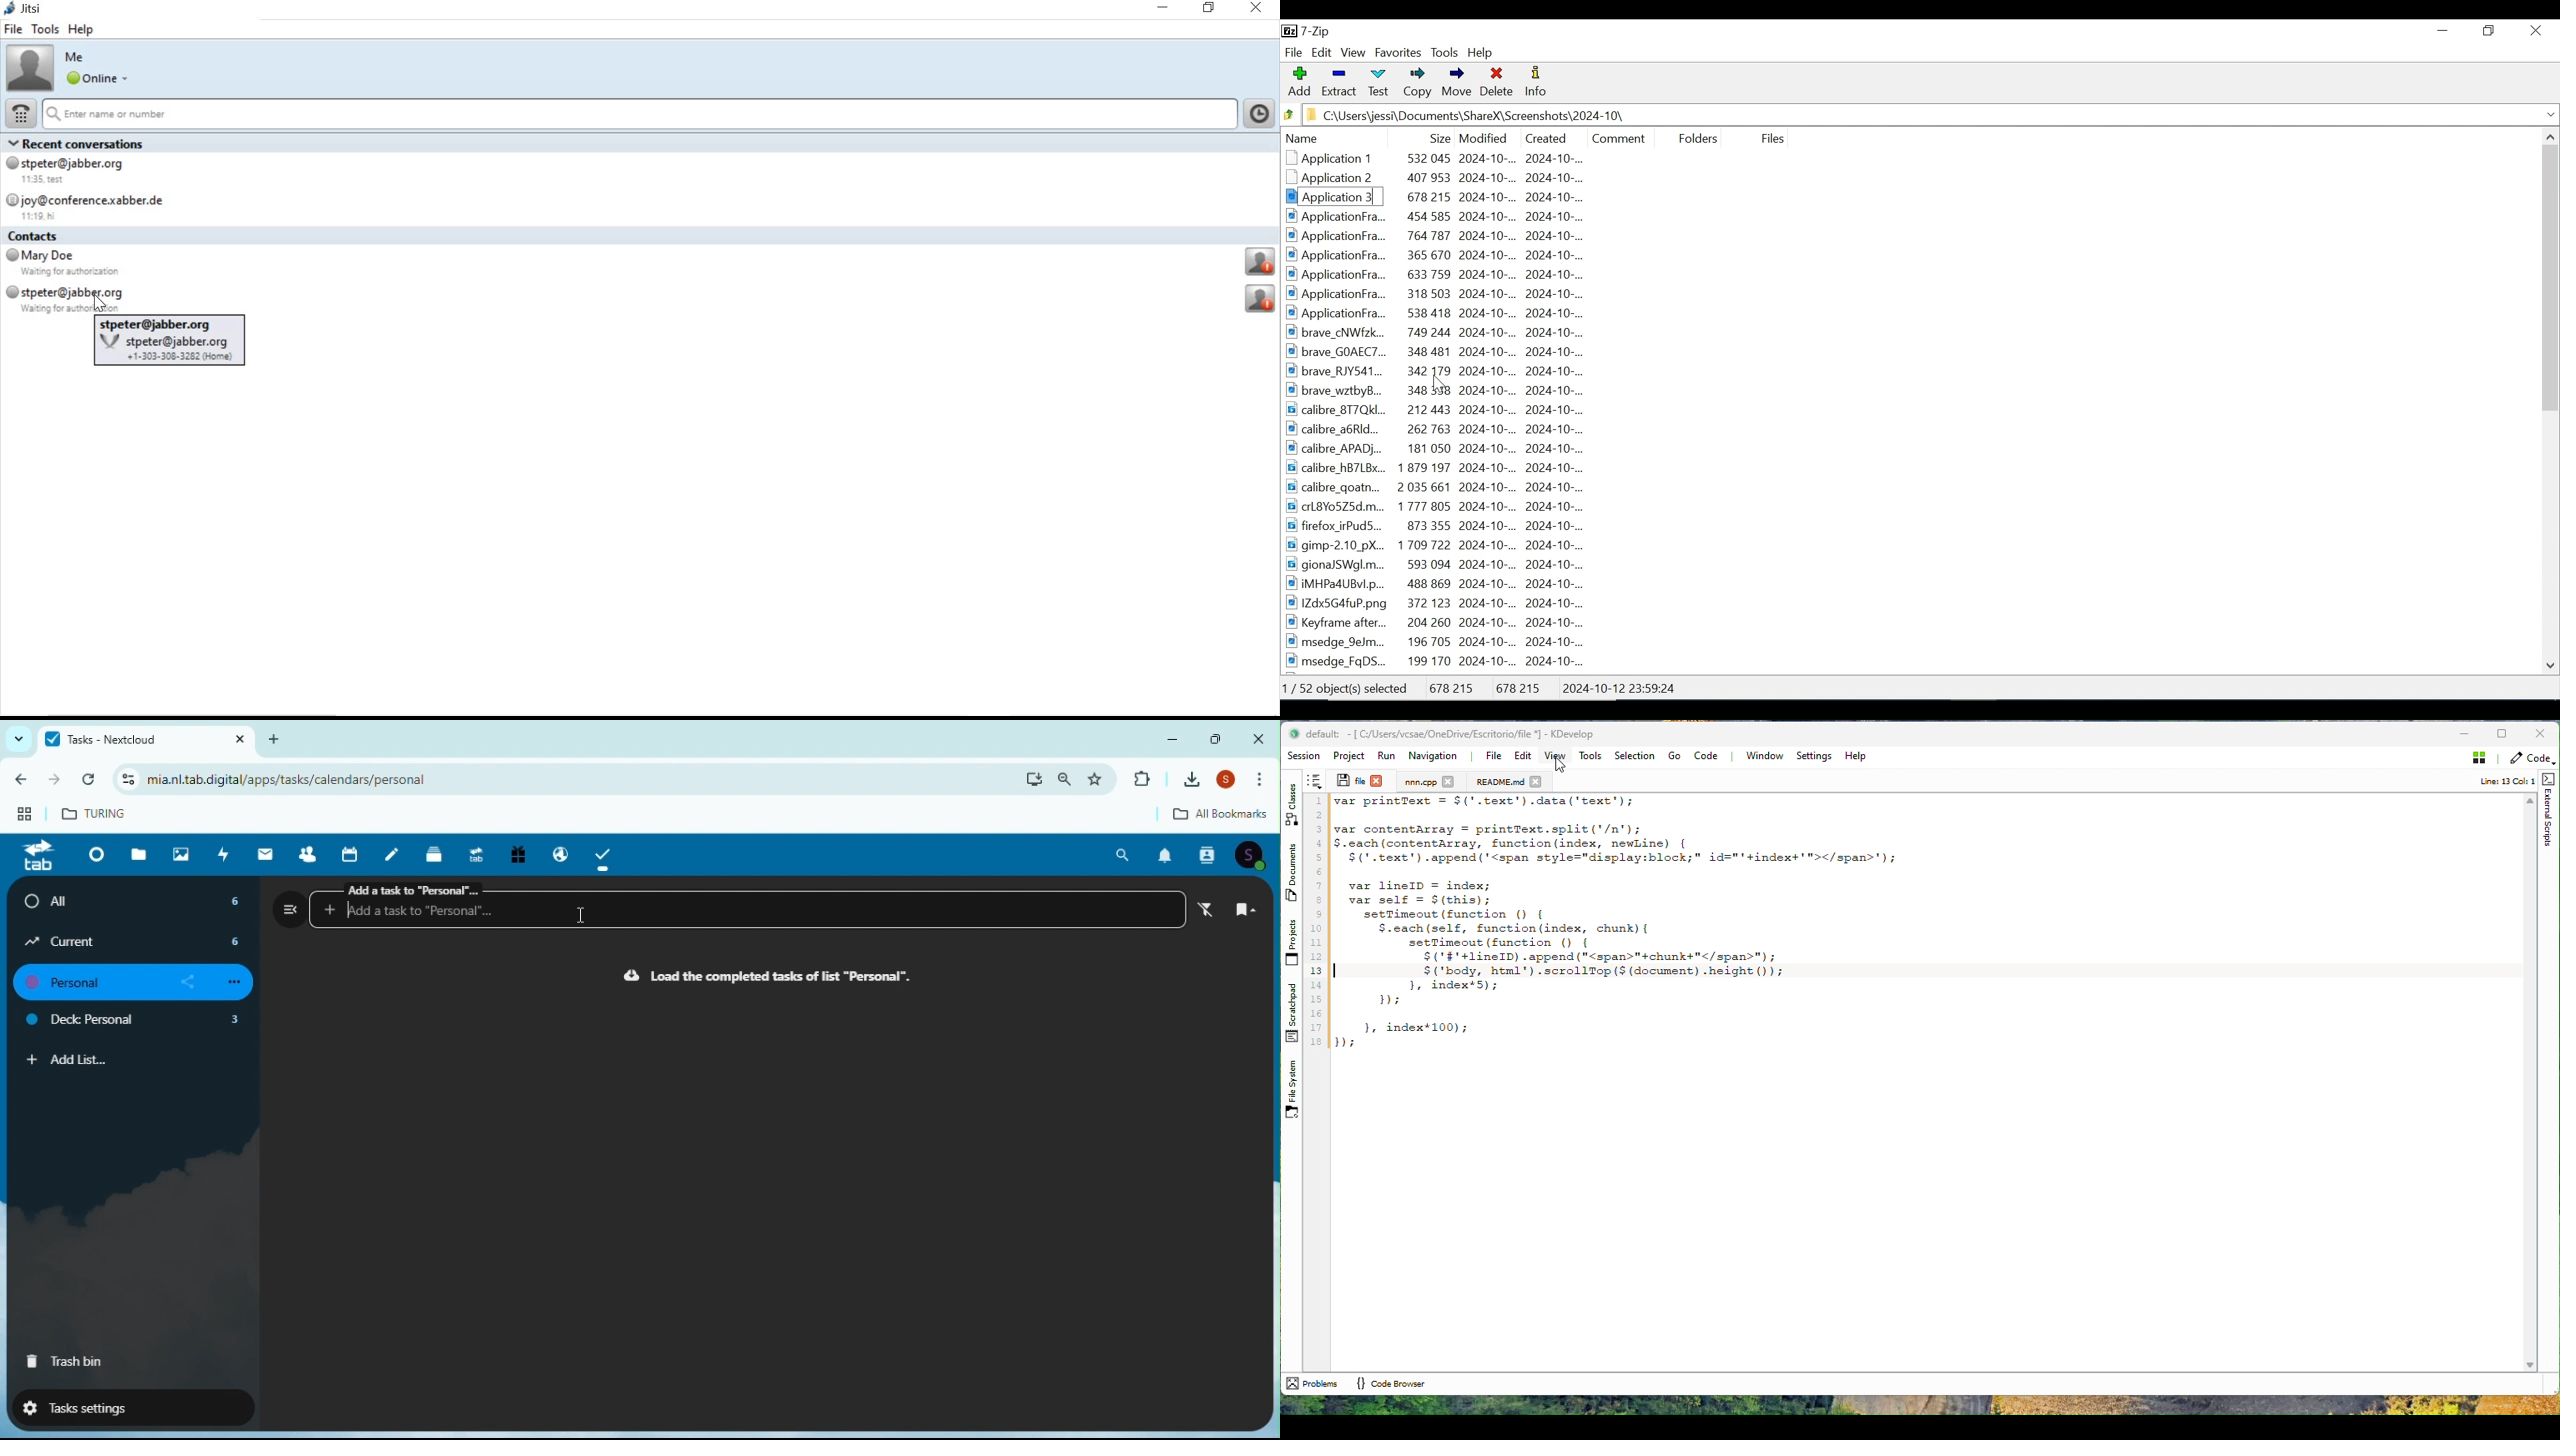  What do you see at coordinates (282, 780) in the screenshot?
I see `mia.ni.tab.digital/apps/tasks/calendars/personal` at bounding box center [282, 780].